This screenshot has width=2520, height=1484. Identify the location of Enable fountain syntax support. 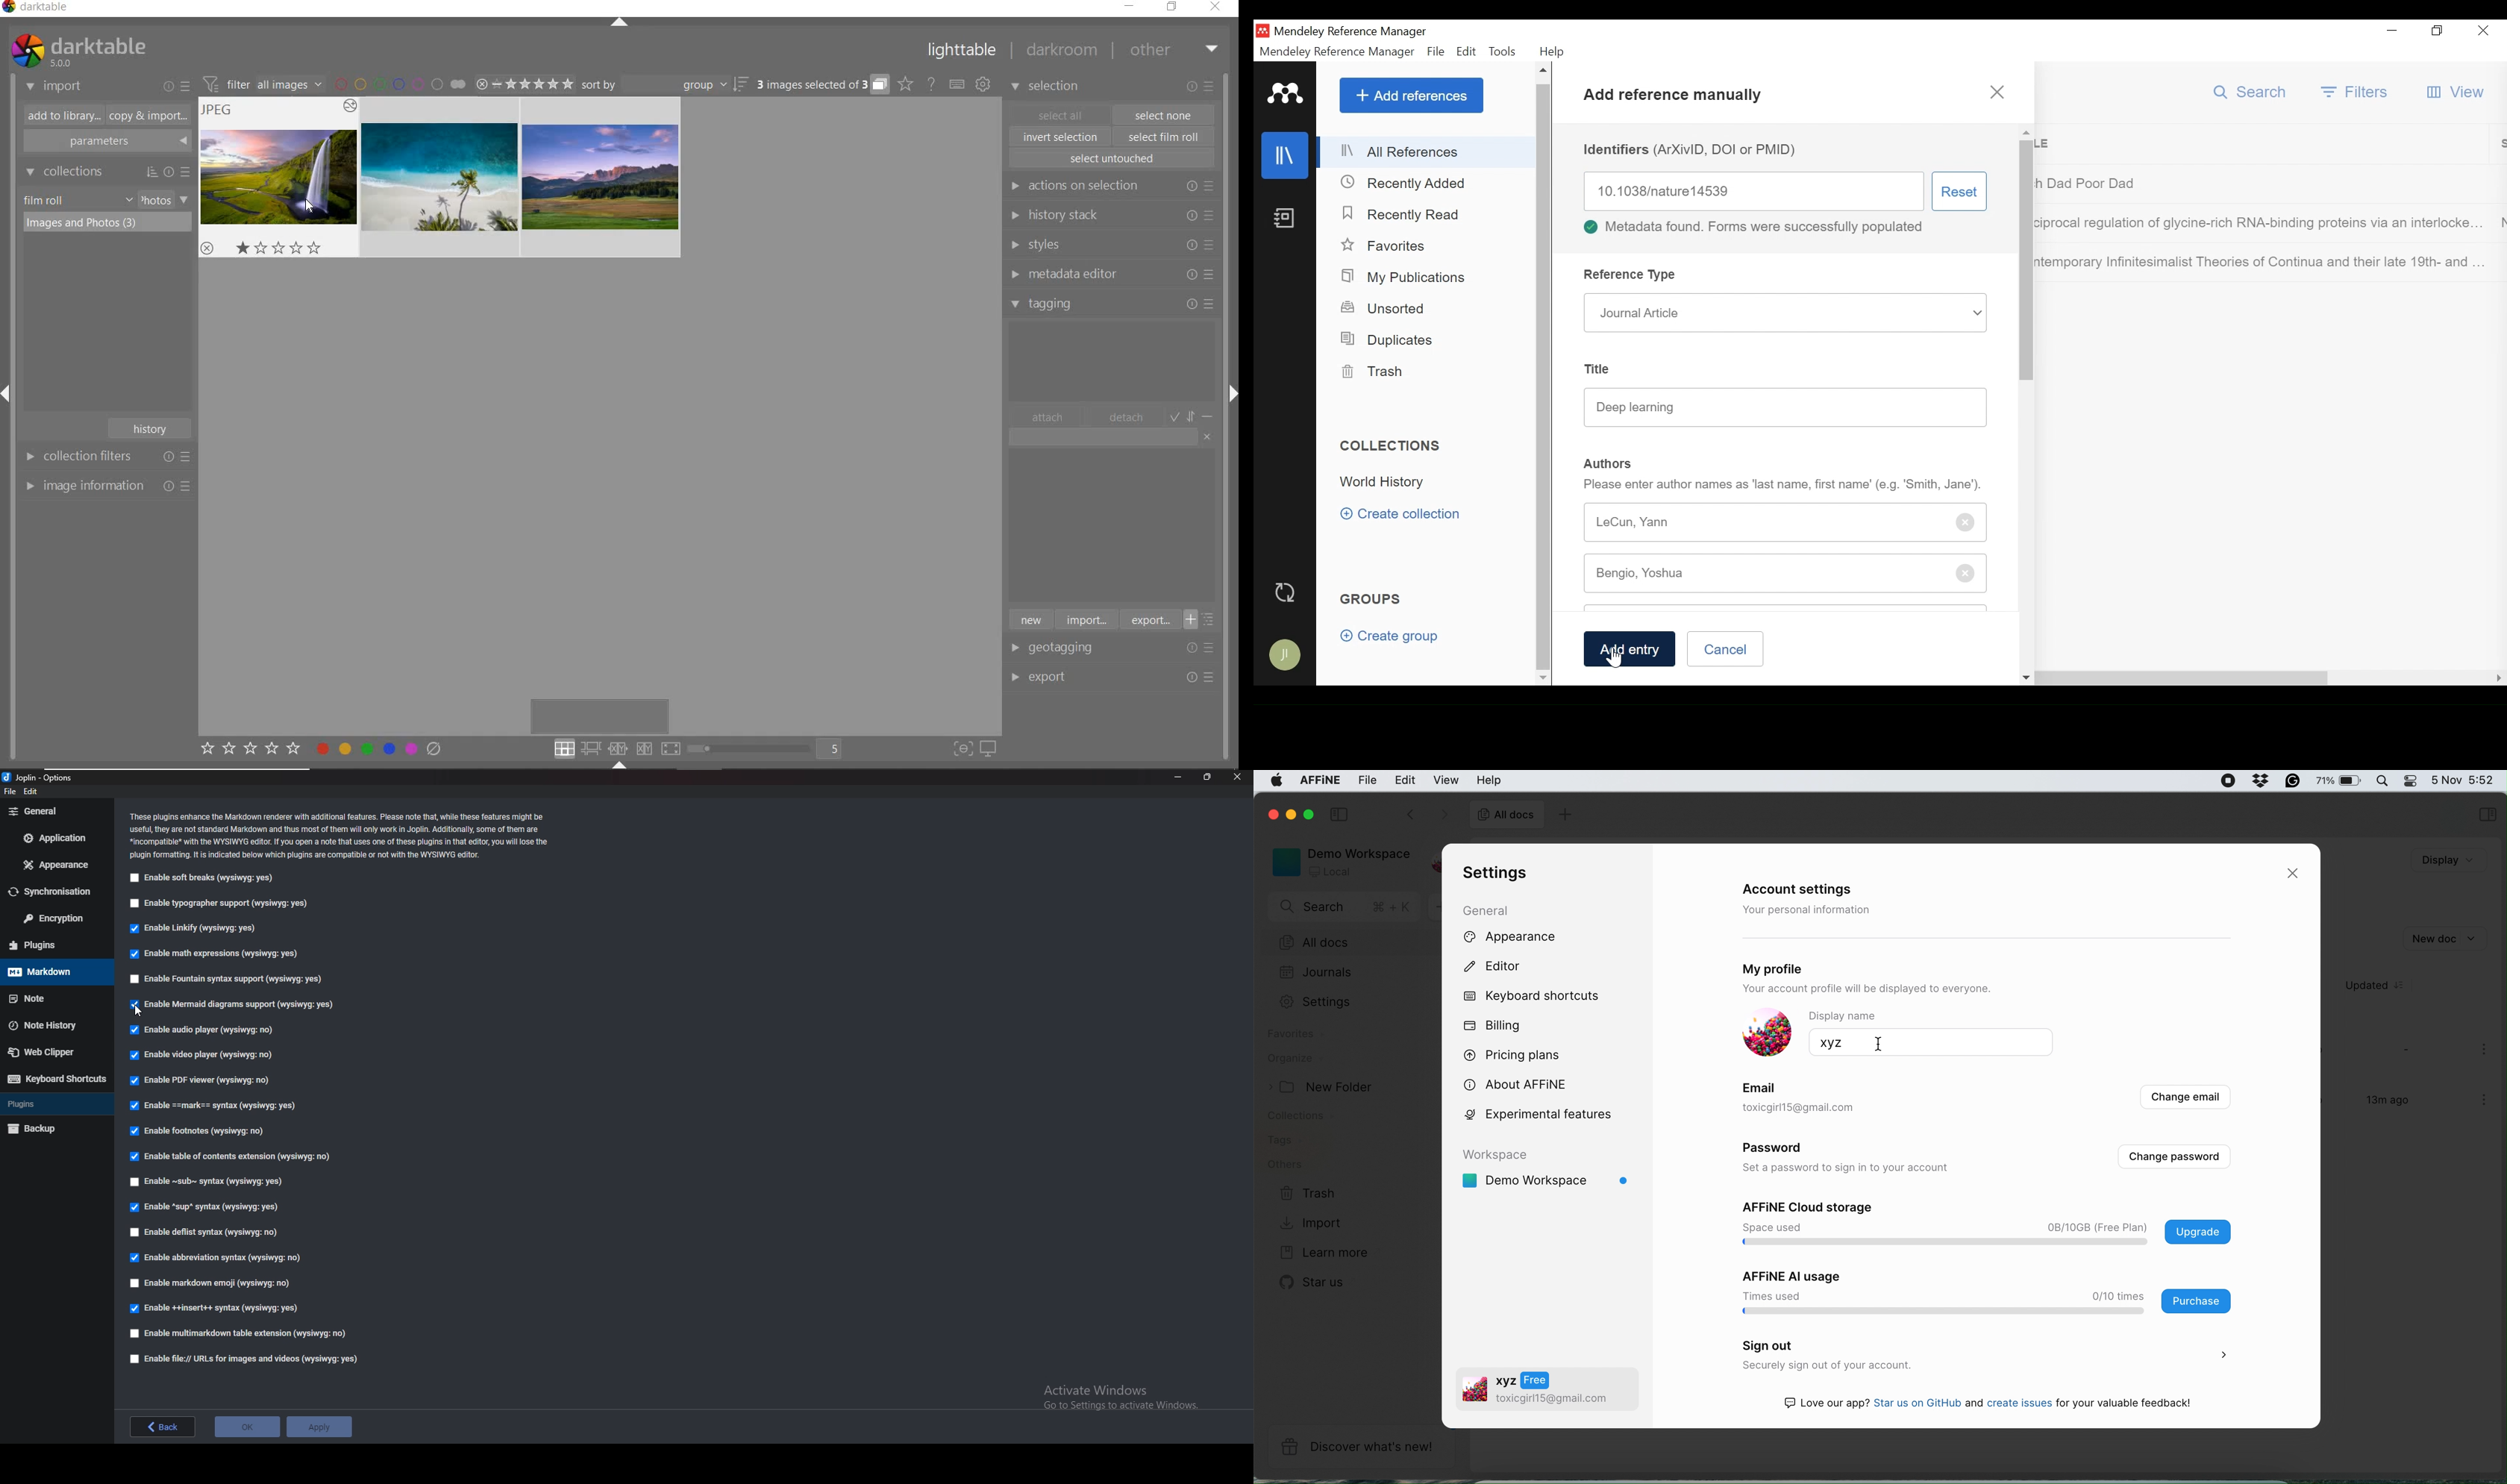
(234, 980).